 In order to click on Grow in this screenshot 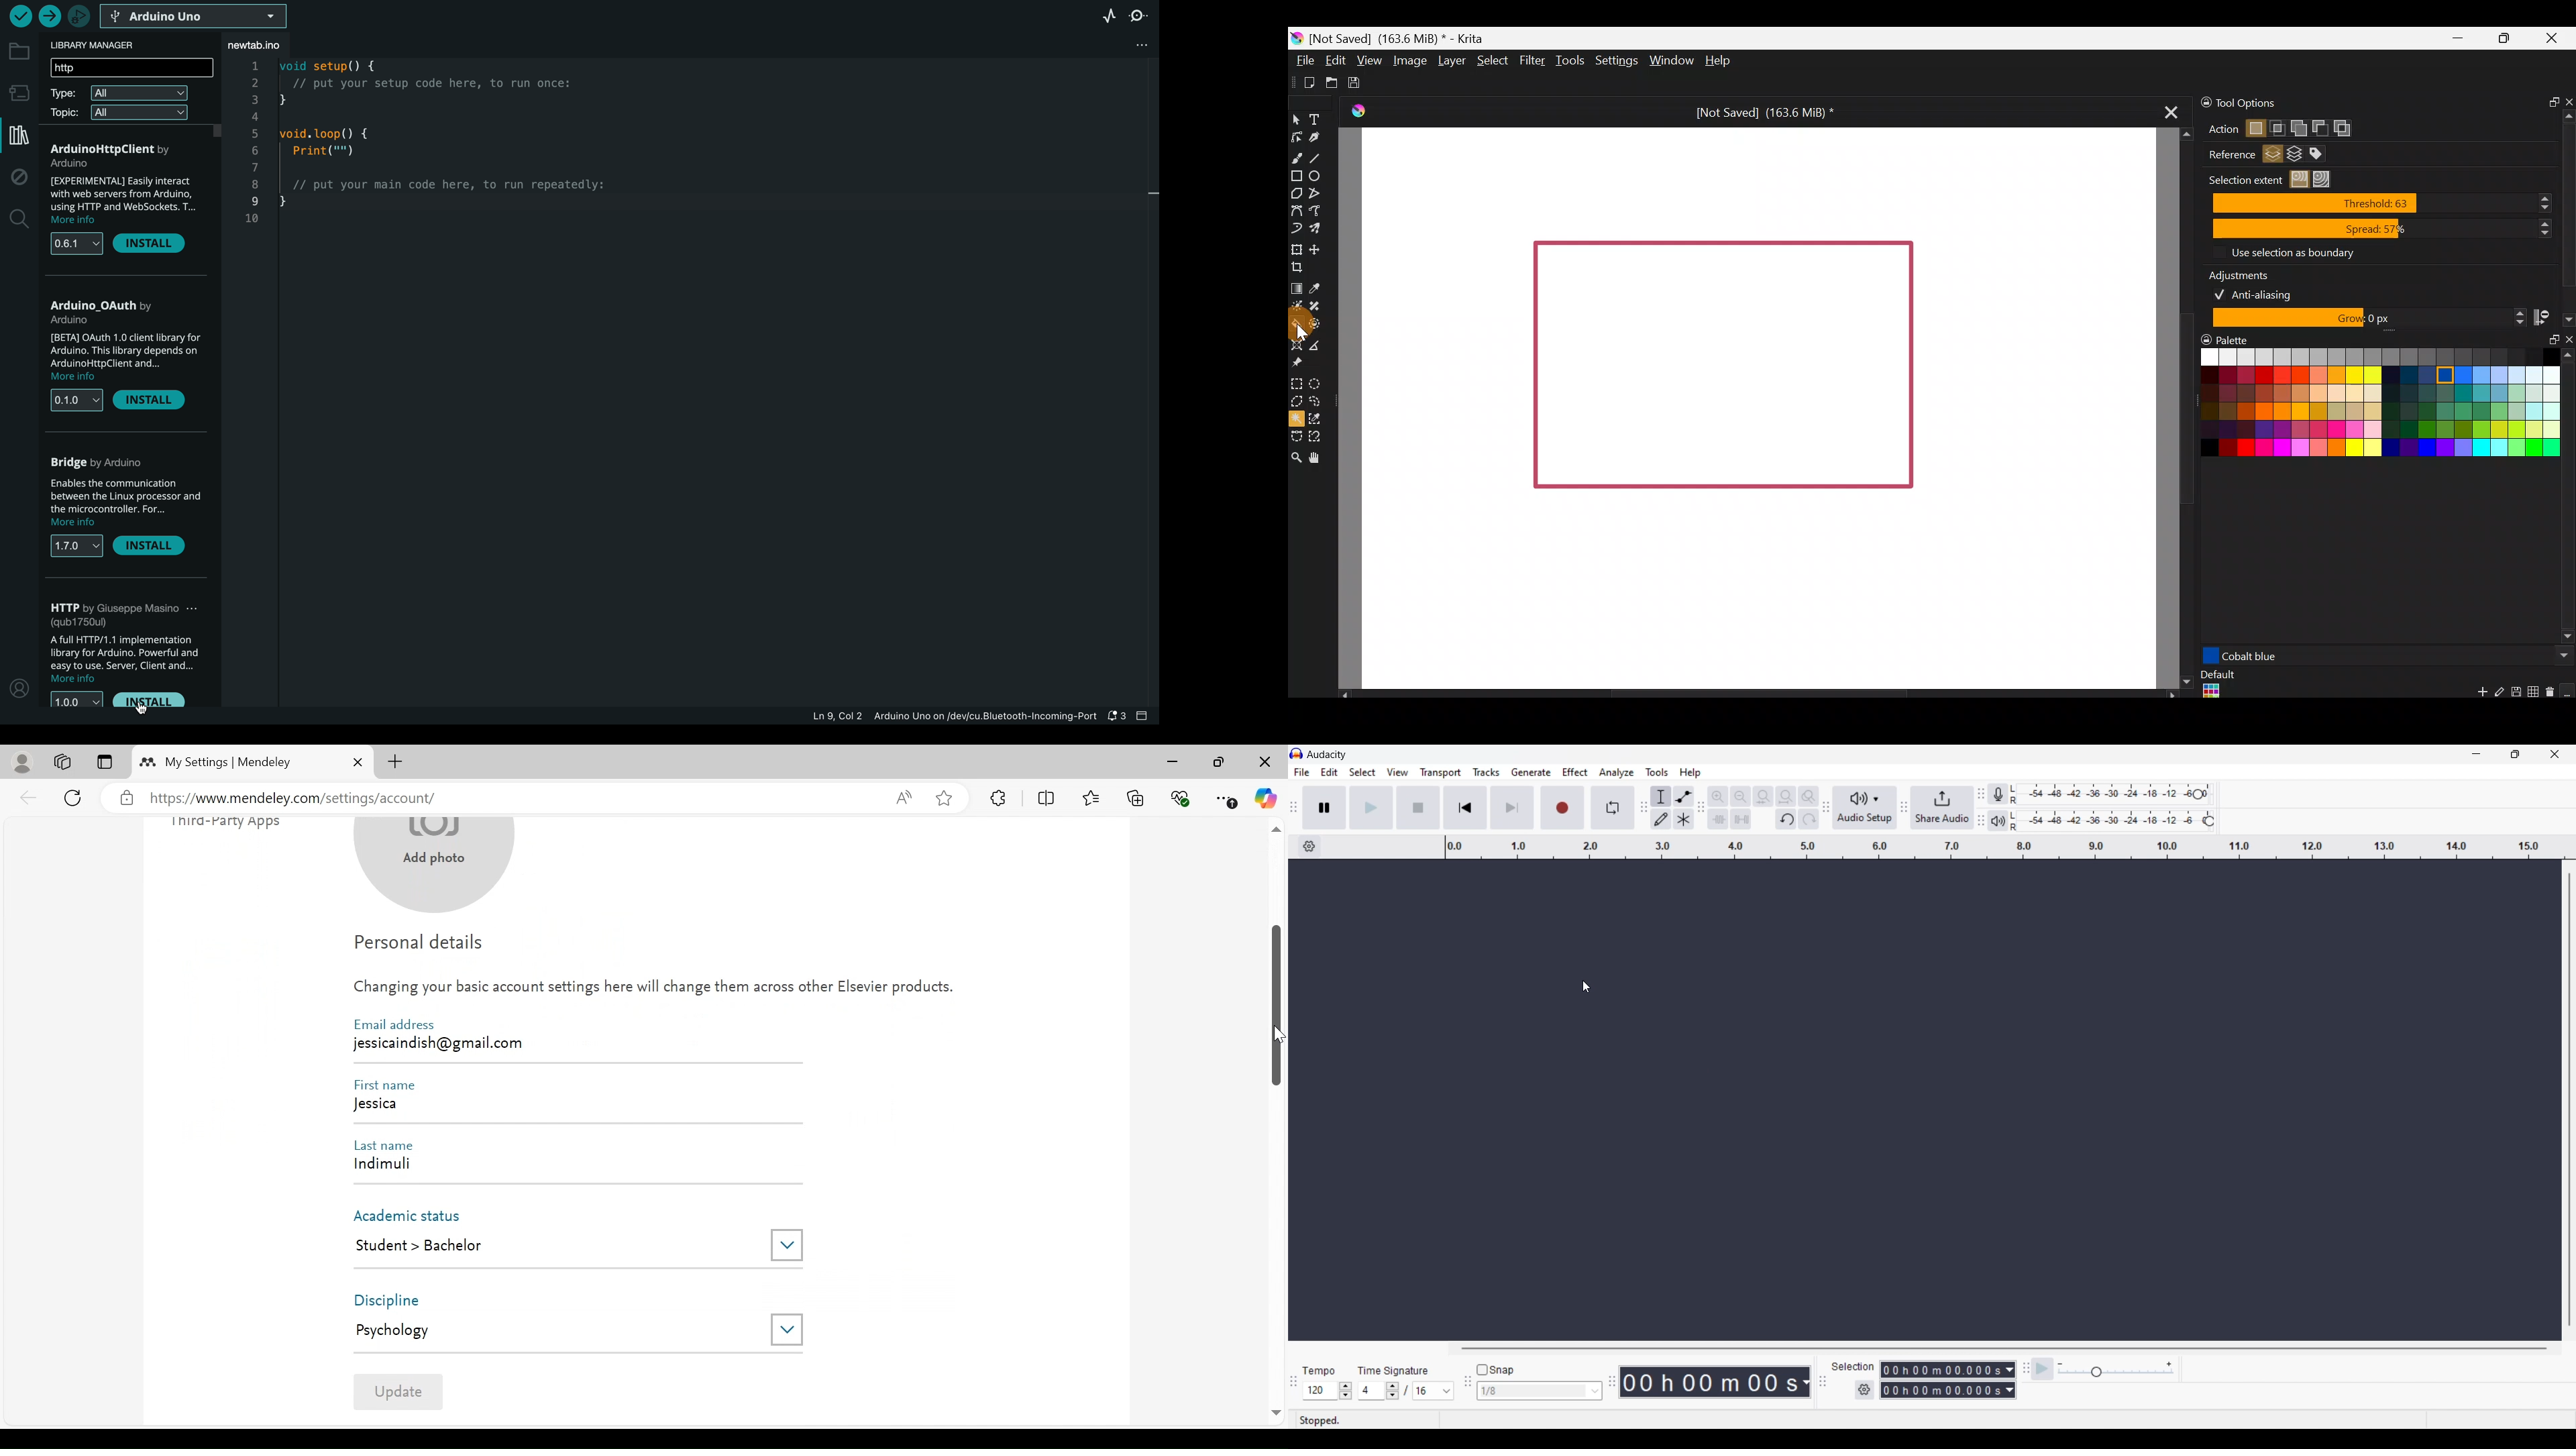, I will do `click(2367, 319)`.